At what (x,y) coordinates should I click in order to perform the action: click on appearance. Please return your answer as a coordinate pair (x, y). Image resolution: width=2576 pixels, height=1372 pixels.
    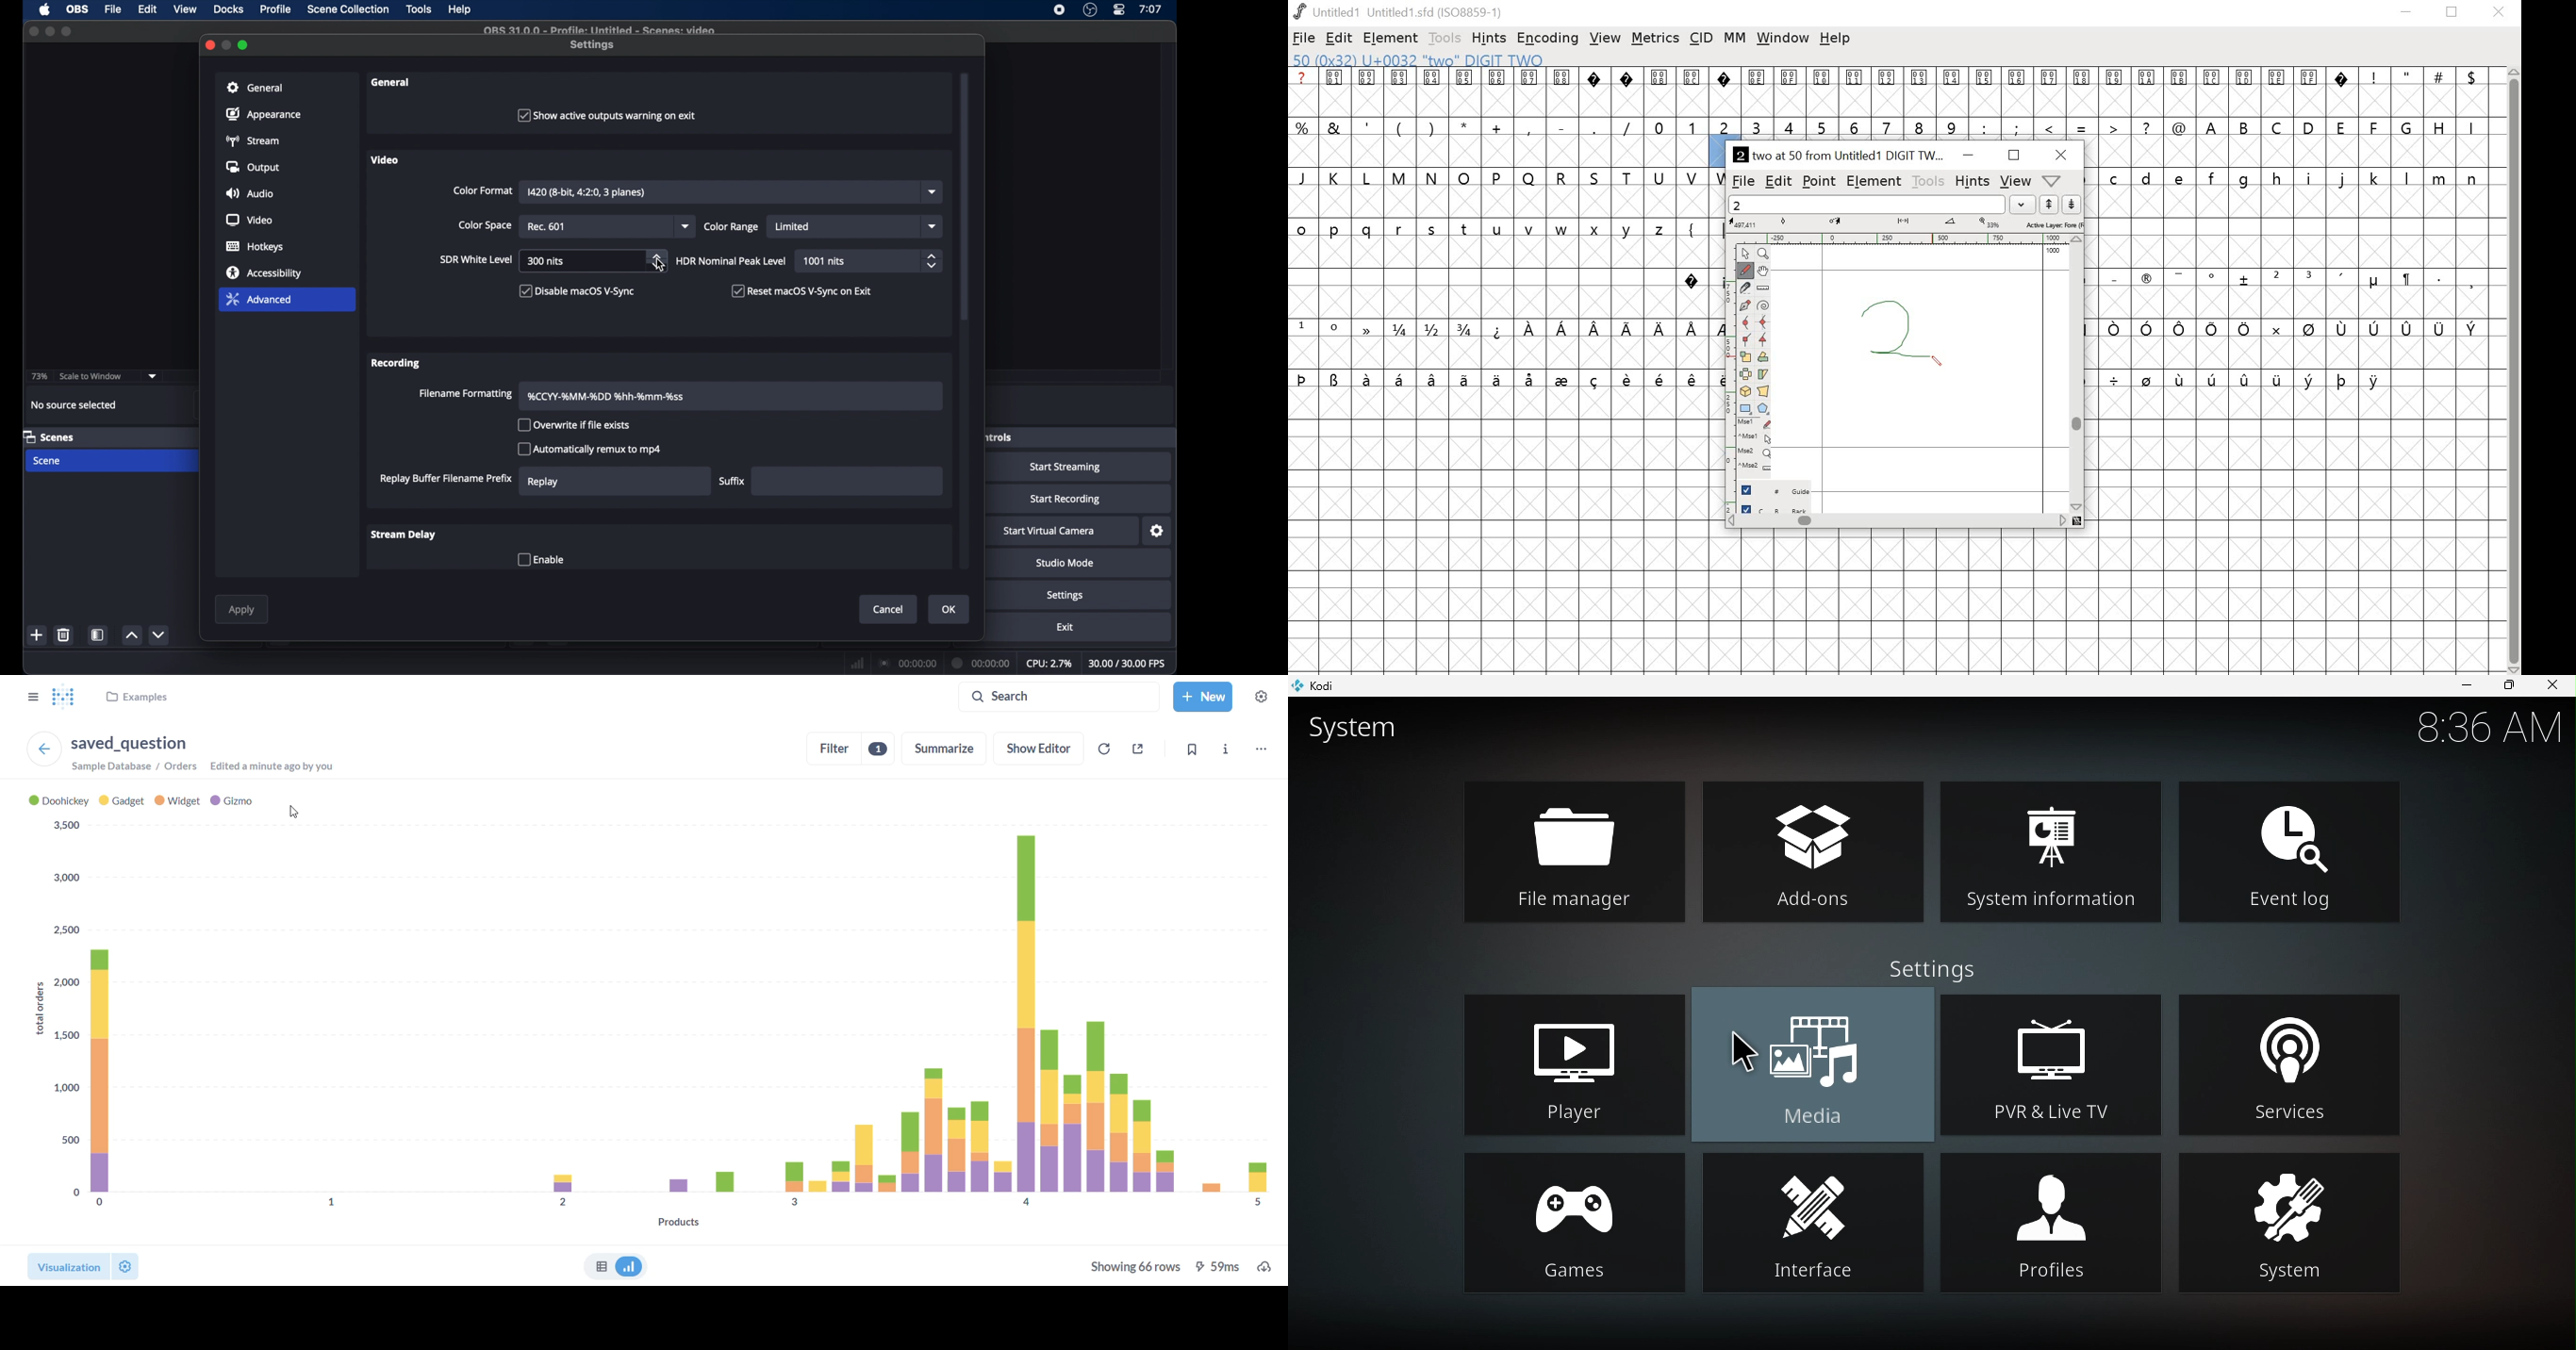
    Looking at the image, I should click on (265, 114).